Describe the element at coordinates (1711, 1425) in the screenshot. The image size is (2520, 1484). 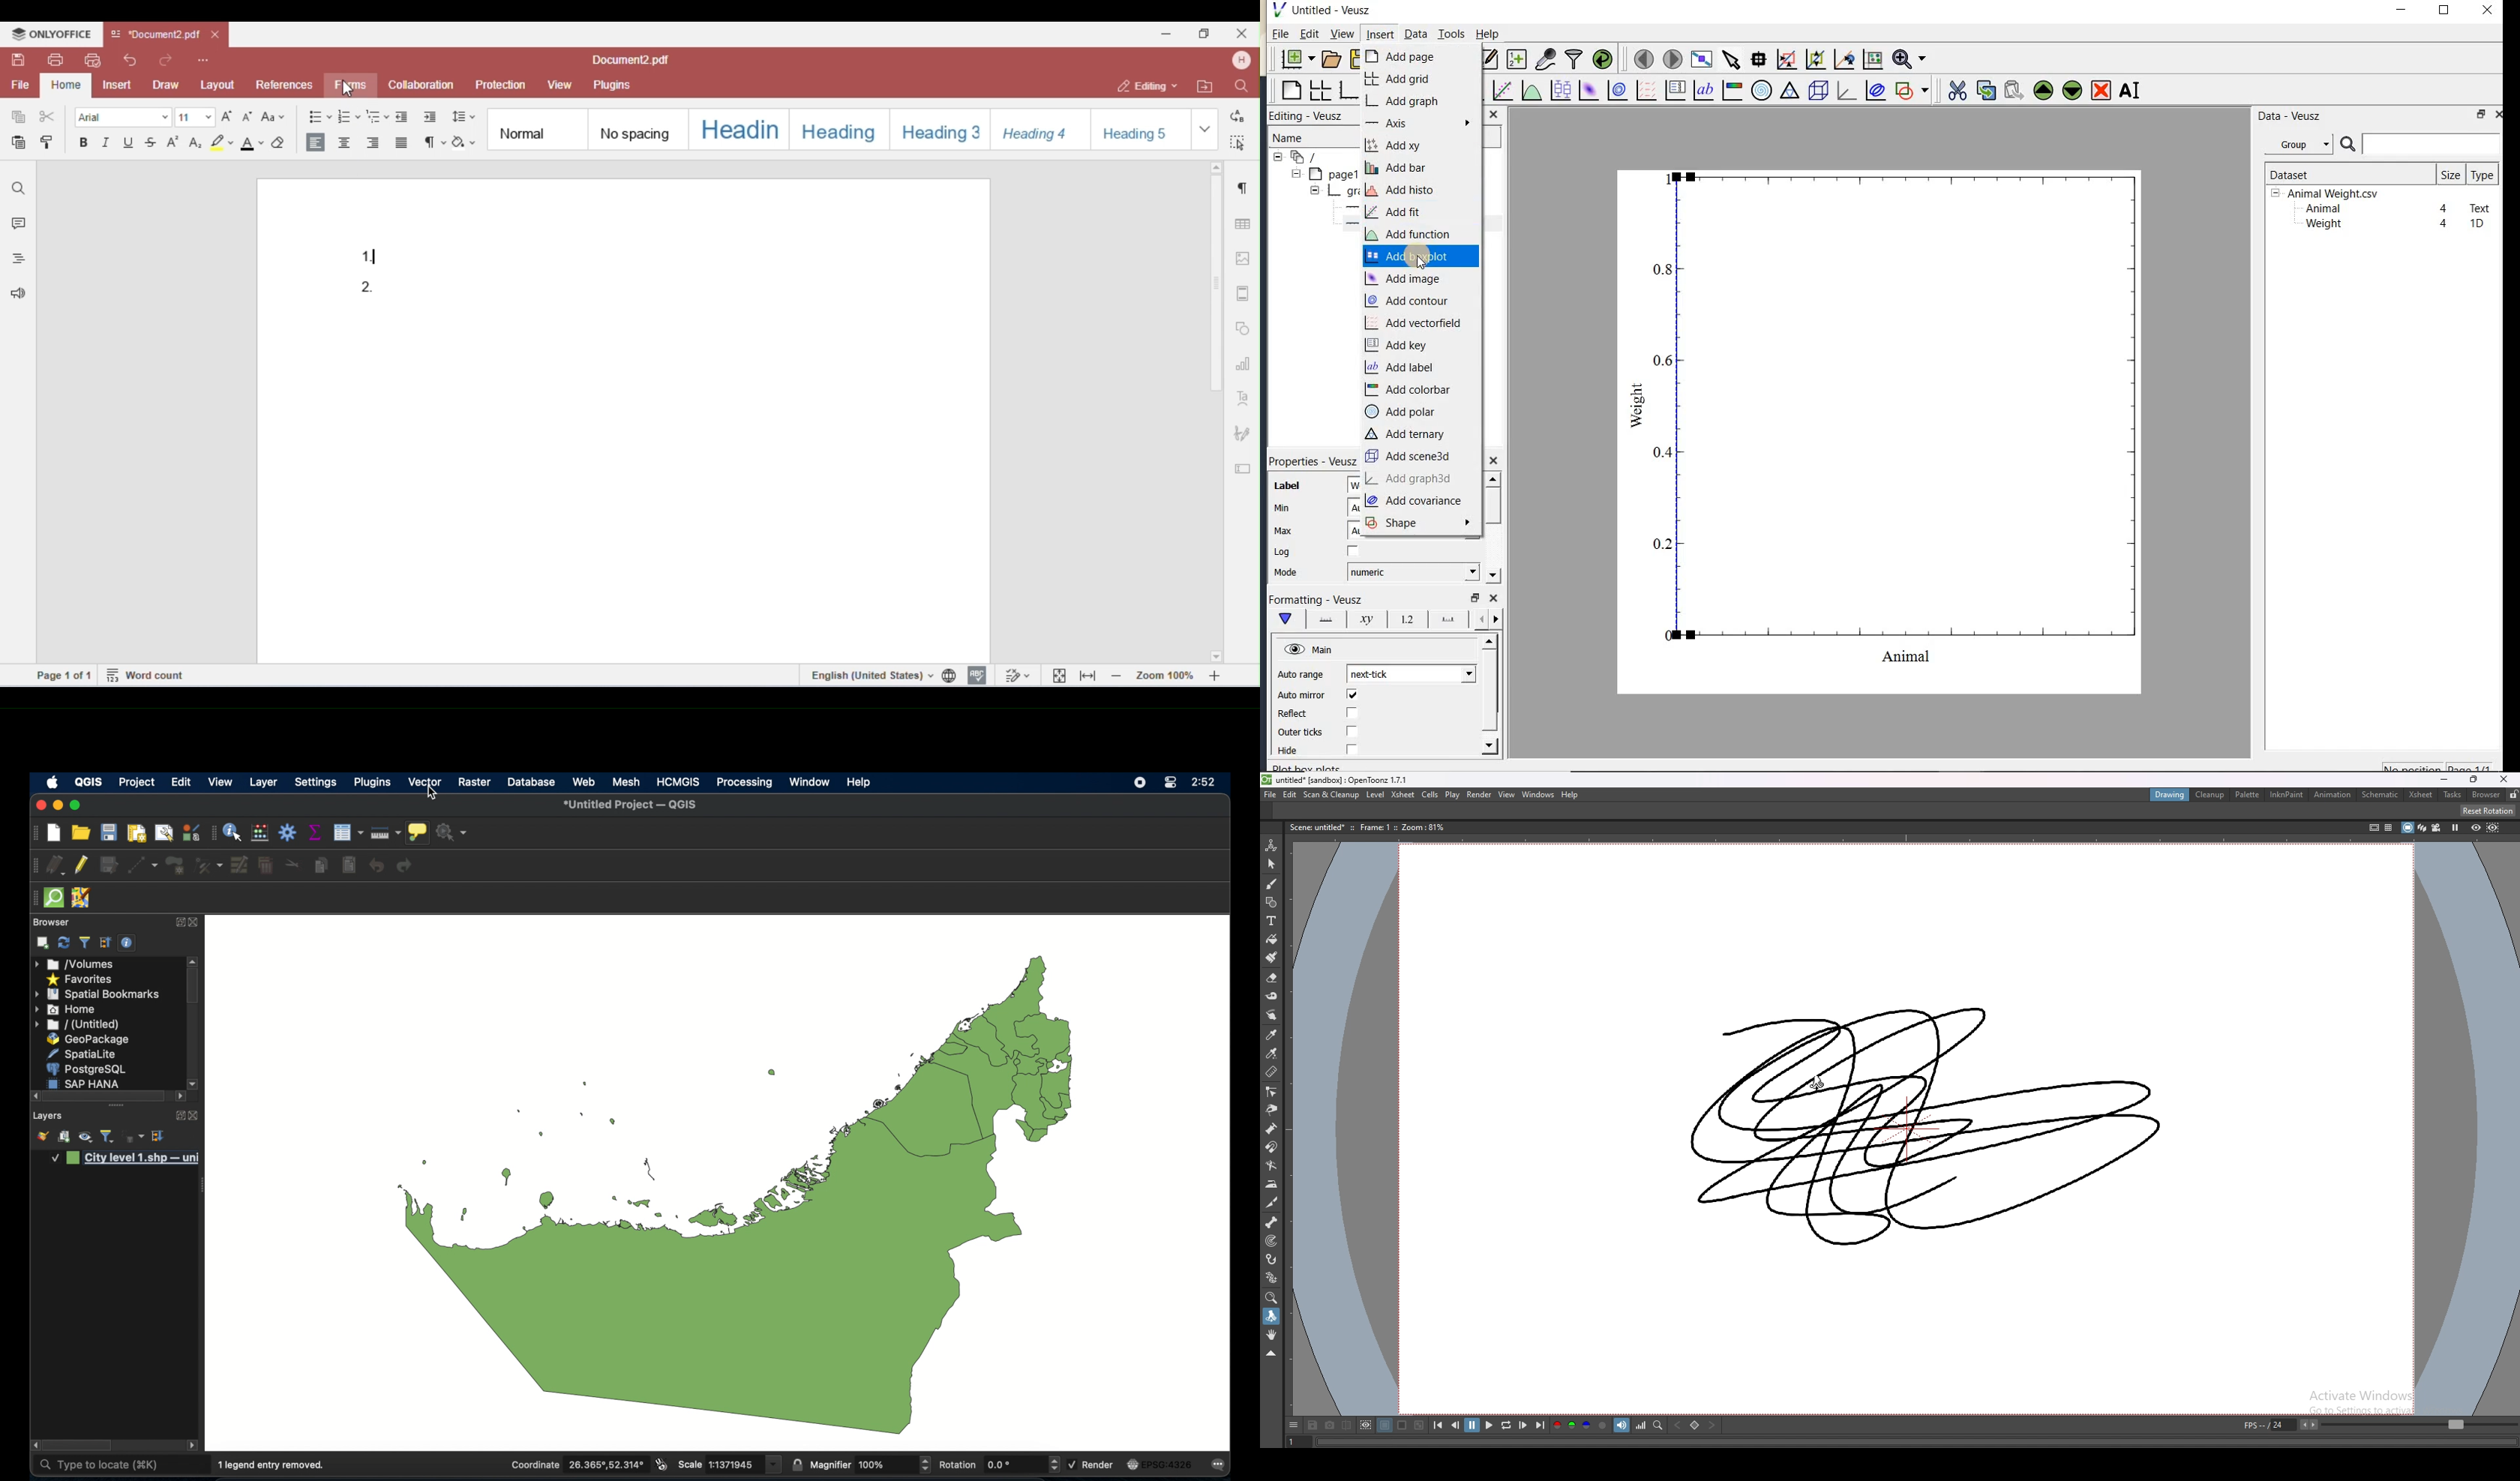
I see `next key` at that location.